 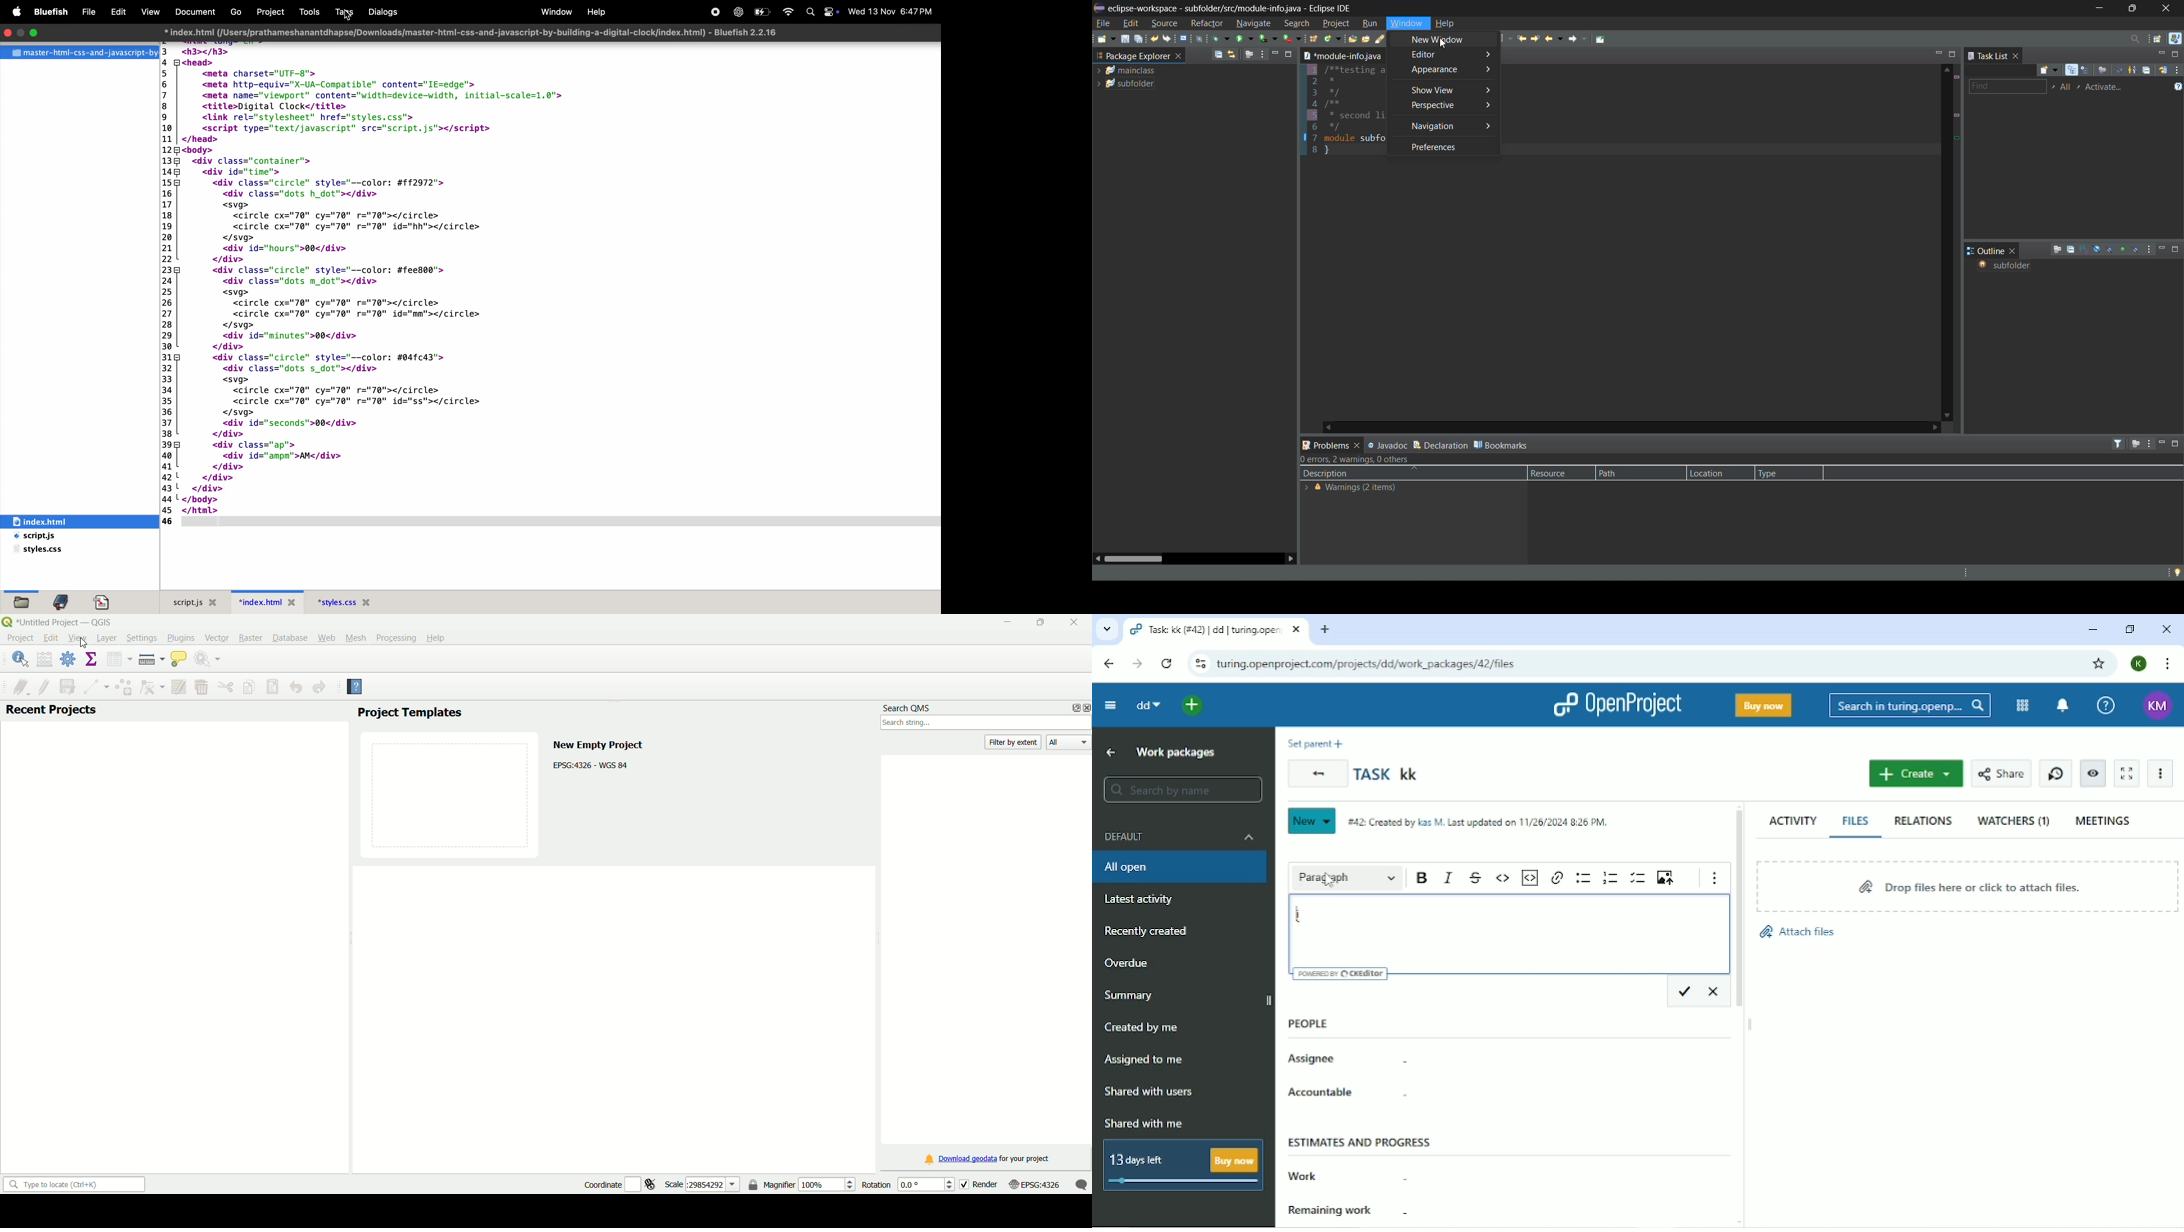 What do you see at coordinates (2135, 71) in the screenshot?
I see `show only my tasks` at bounding box center [2135, 71].